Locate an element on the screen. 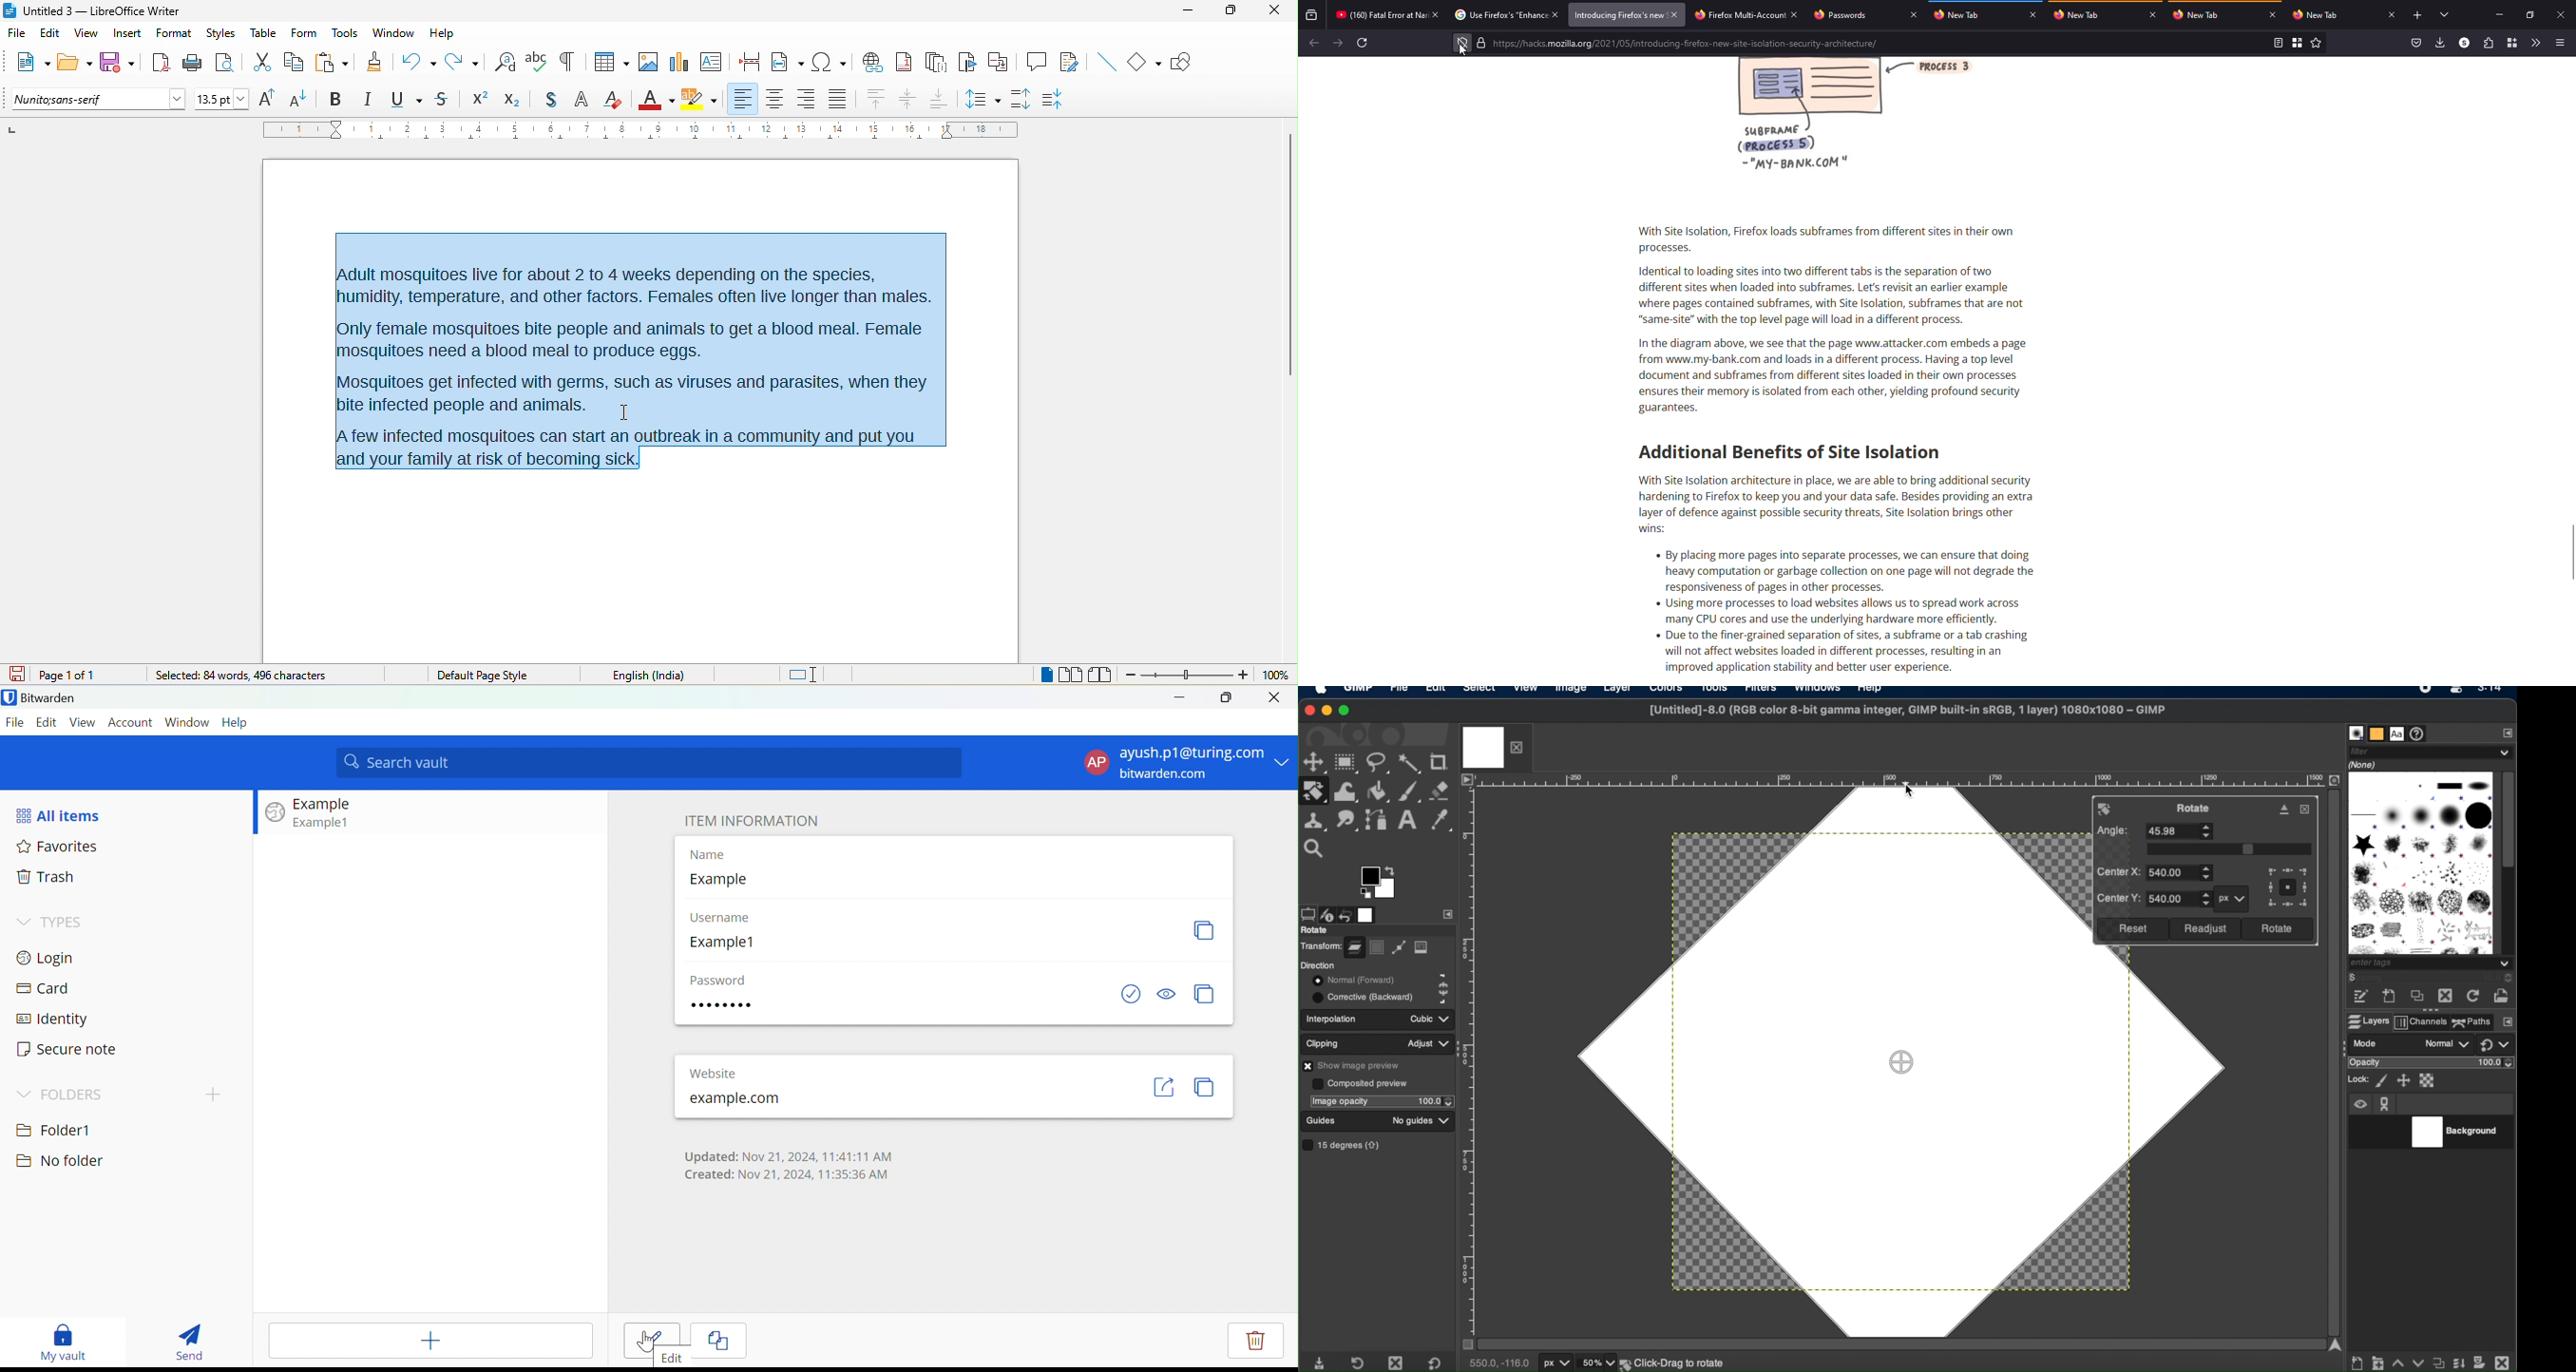  margin is located at coordinates (1471, 1058).